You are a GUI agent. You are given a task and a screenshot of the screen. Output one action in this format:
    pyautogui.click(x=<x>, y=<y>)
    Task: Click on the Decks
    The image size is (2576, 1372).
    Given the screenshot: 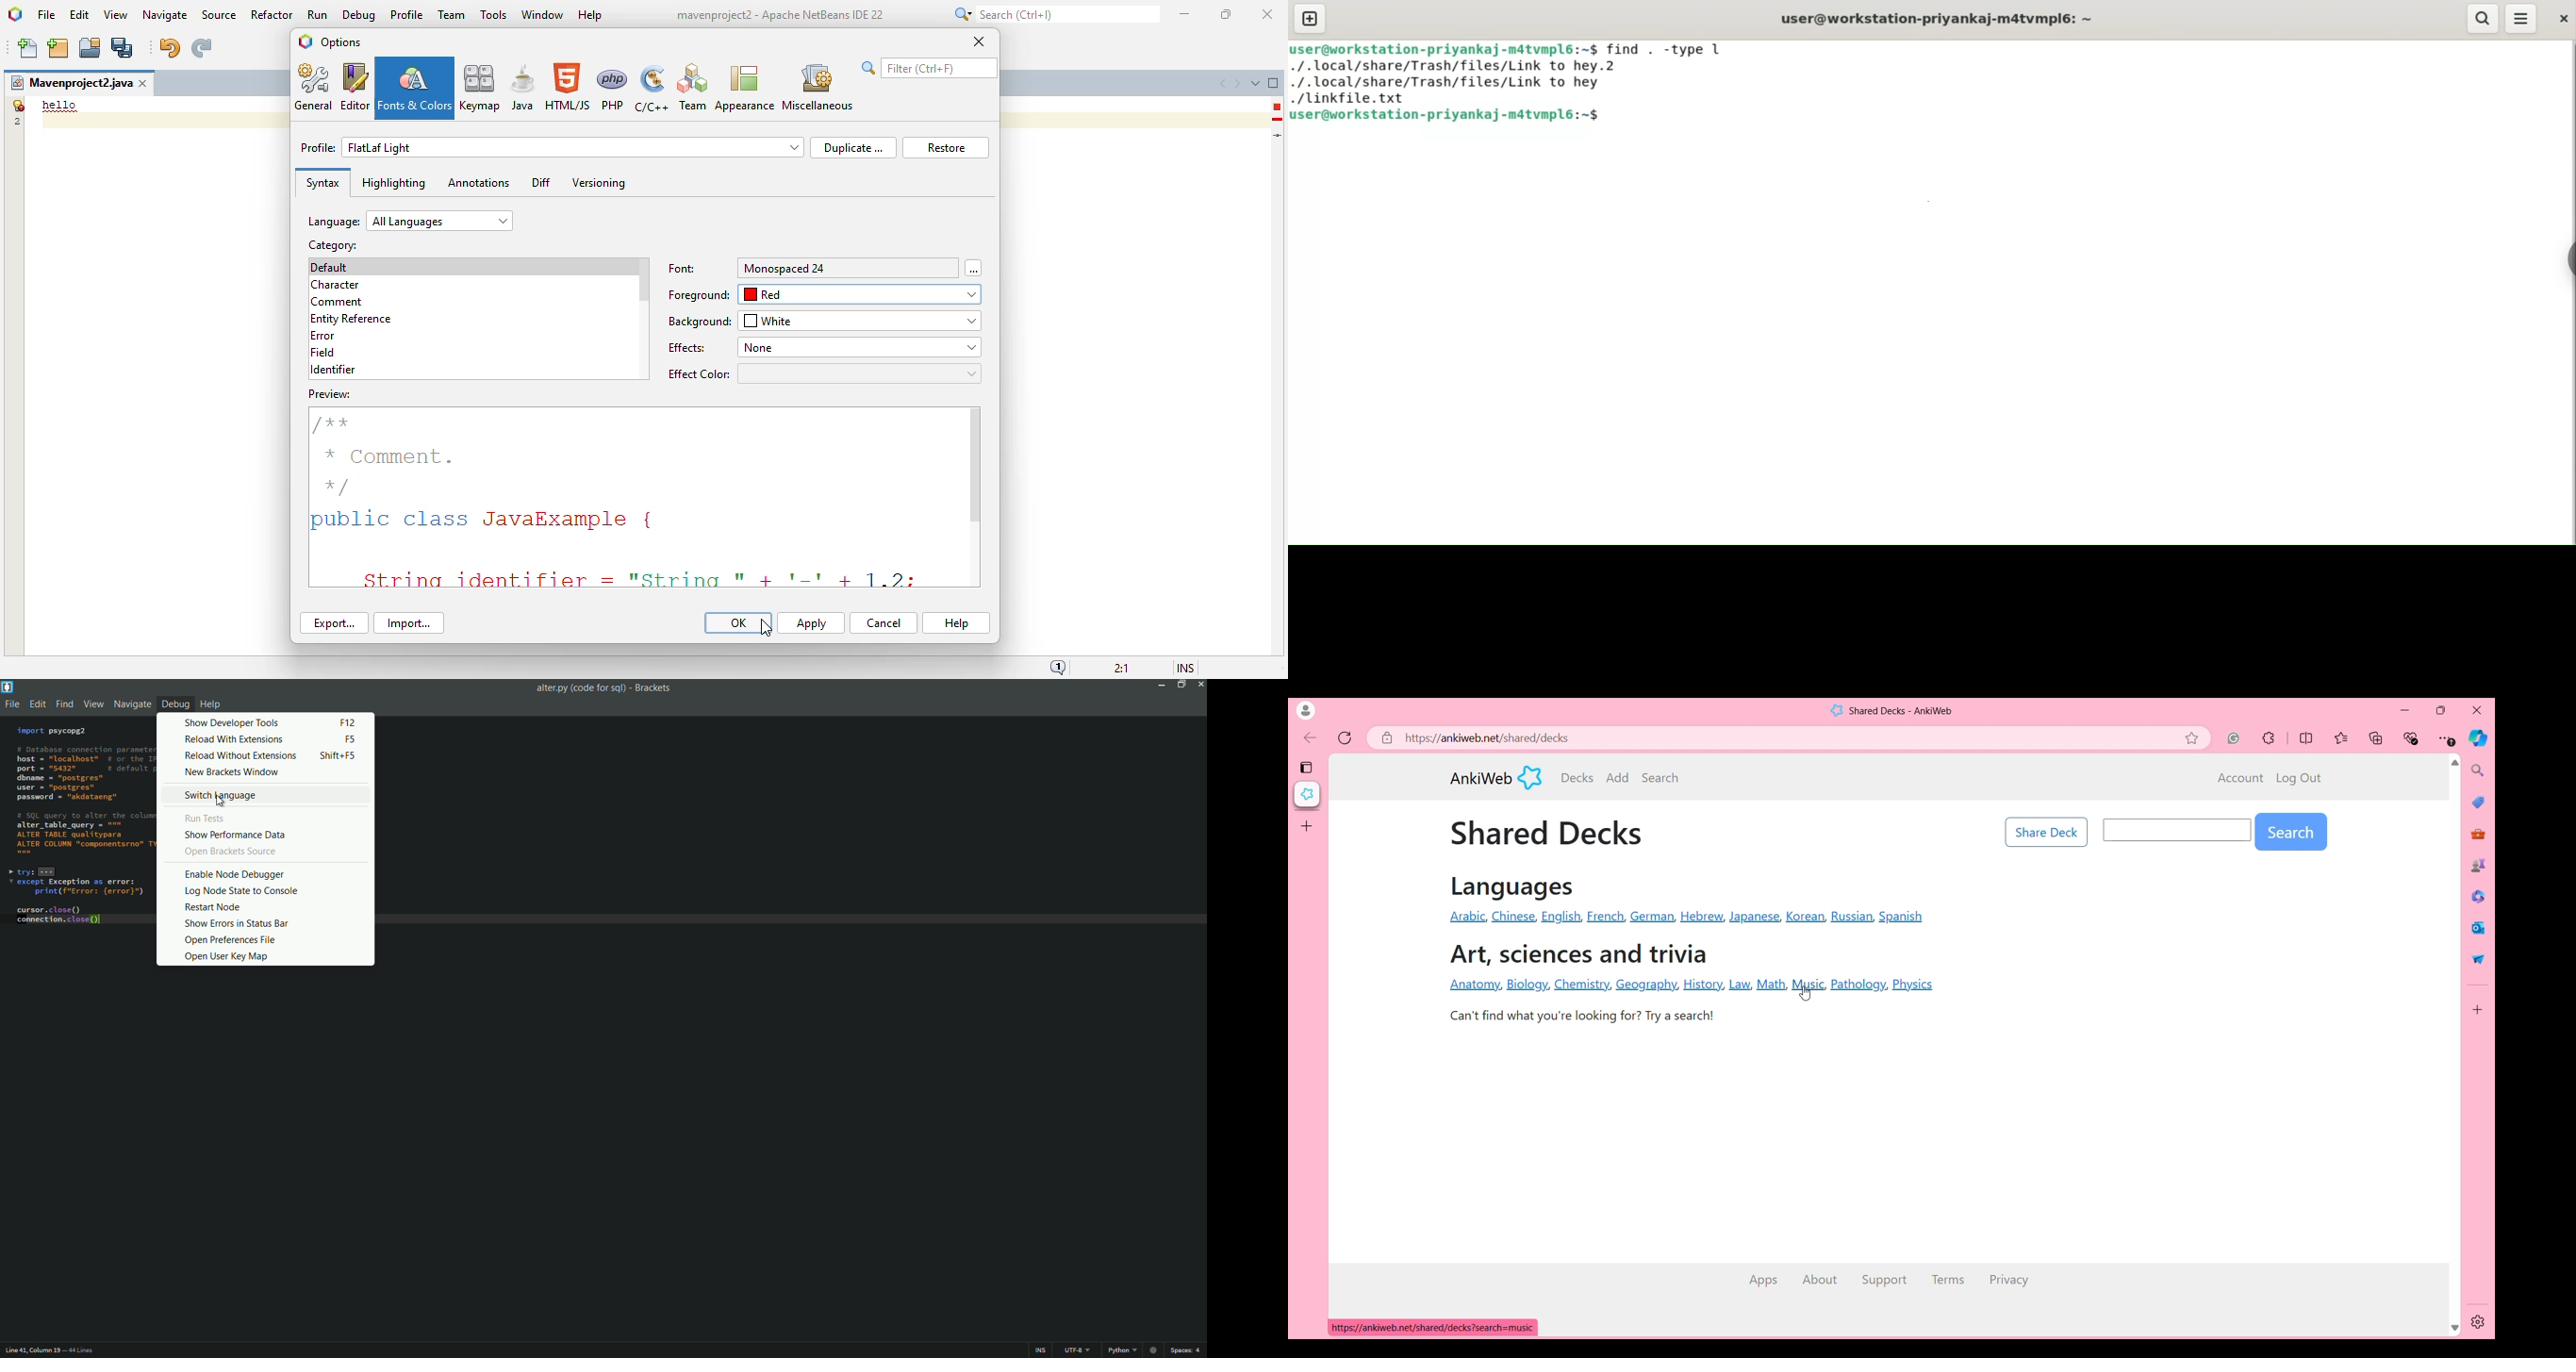 What is the action you would take?
    pyautogui.click(x=1577, y=778)
    